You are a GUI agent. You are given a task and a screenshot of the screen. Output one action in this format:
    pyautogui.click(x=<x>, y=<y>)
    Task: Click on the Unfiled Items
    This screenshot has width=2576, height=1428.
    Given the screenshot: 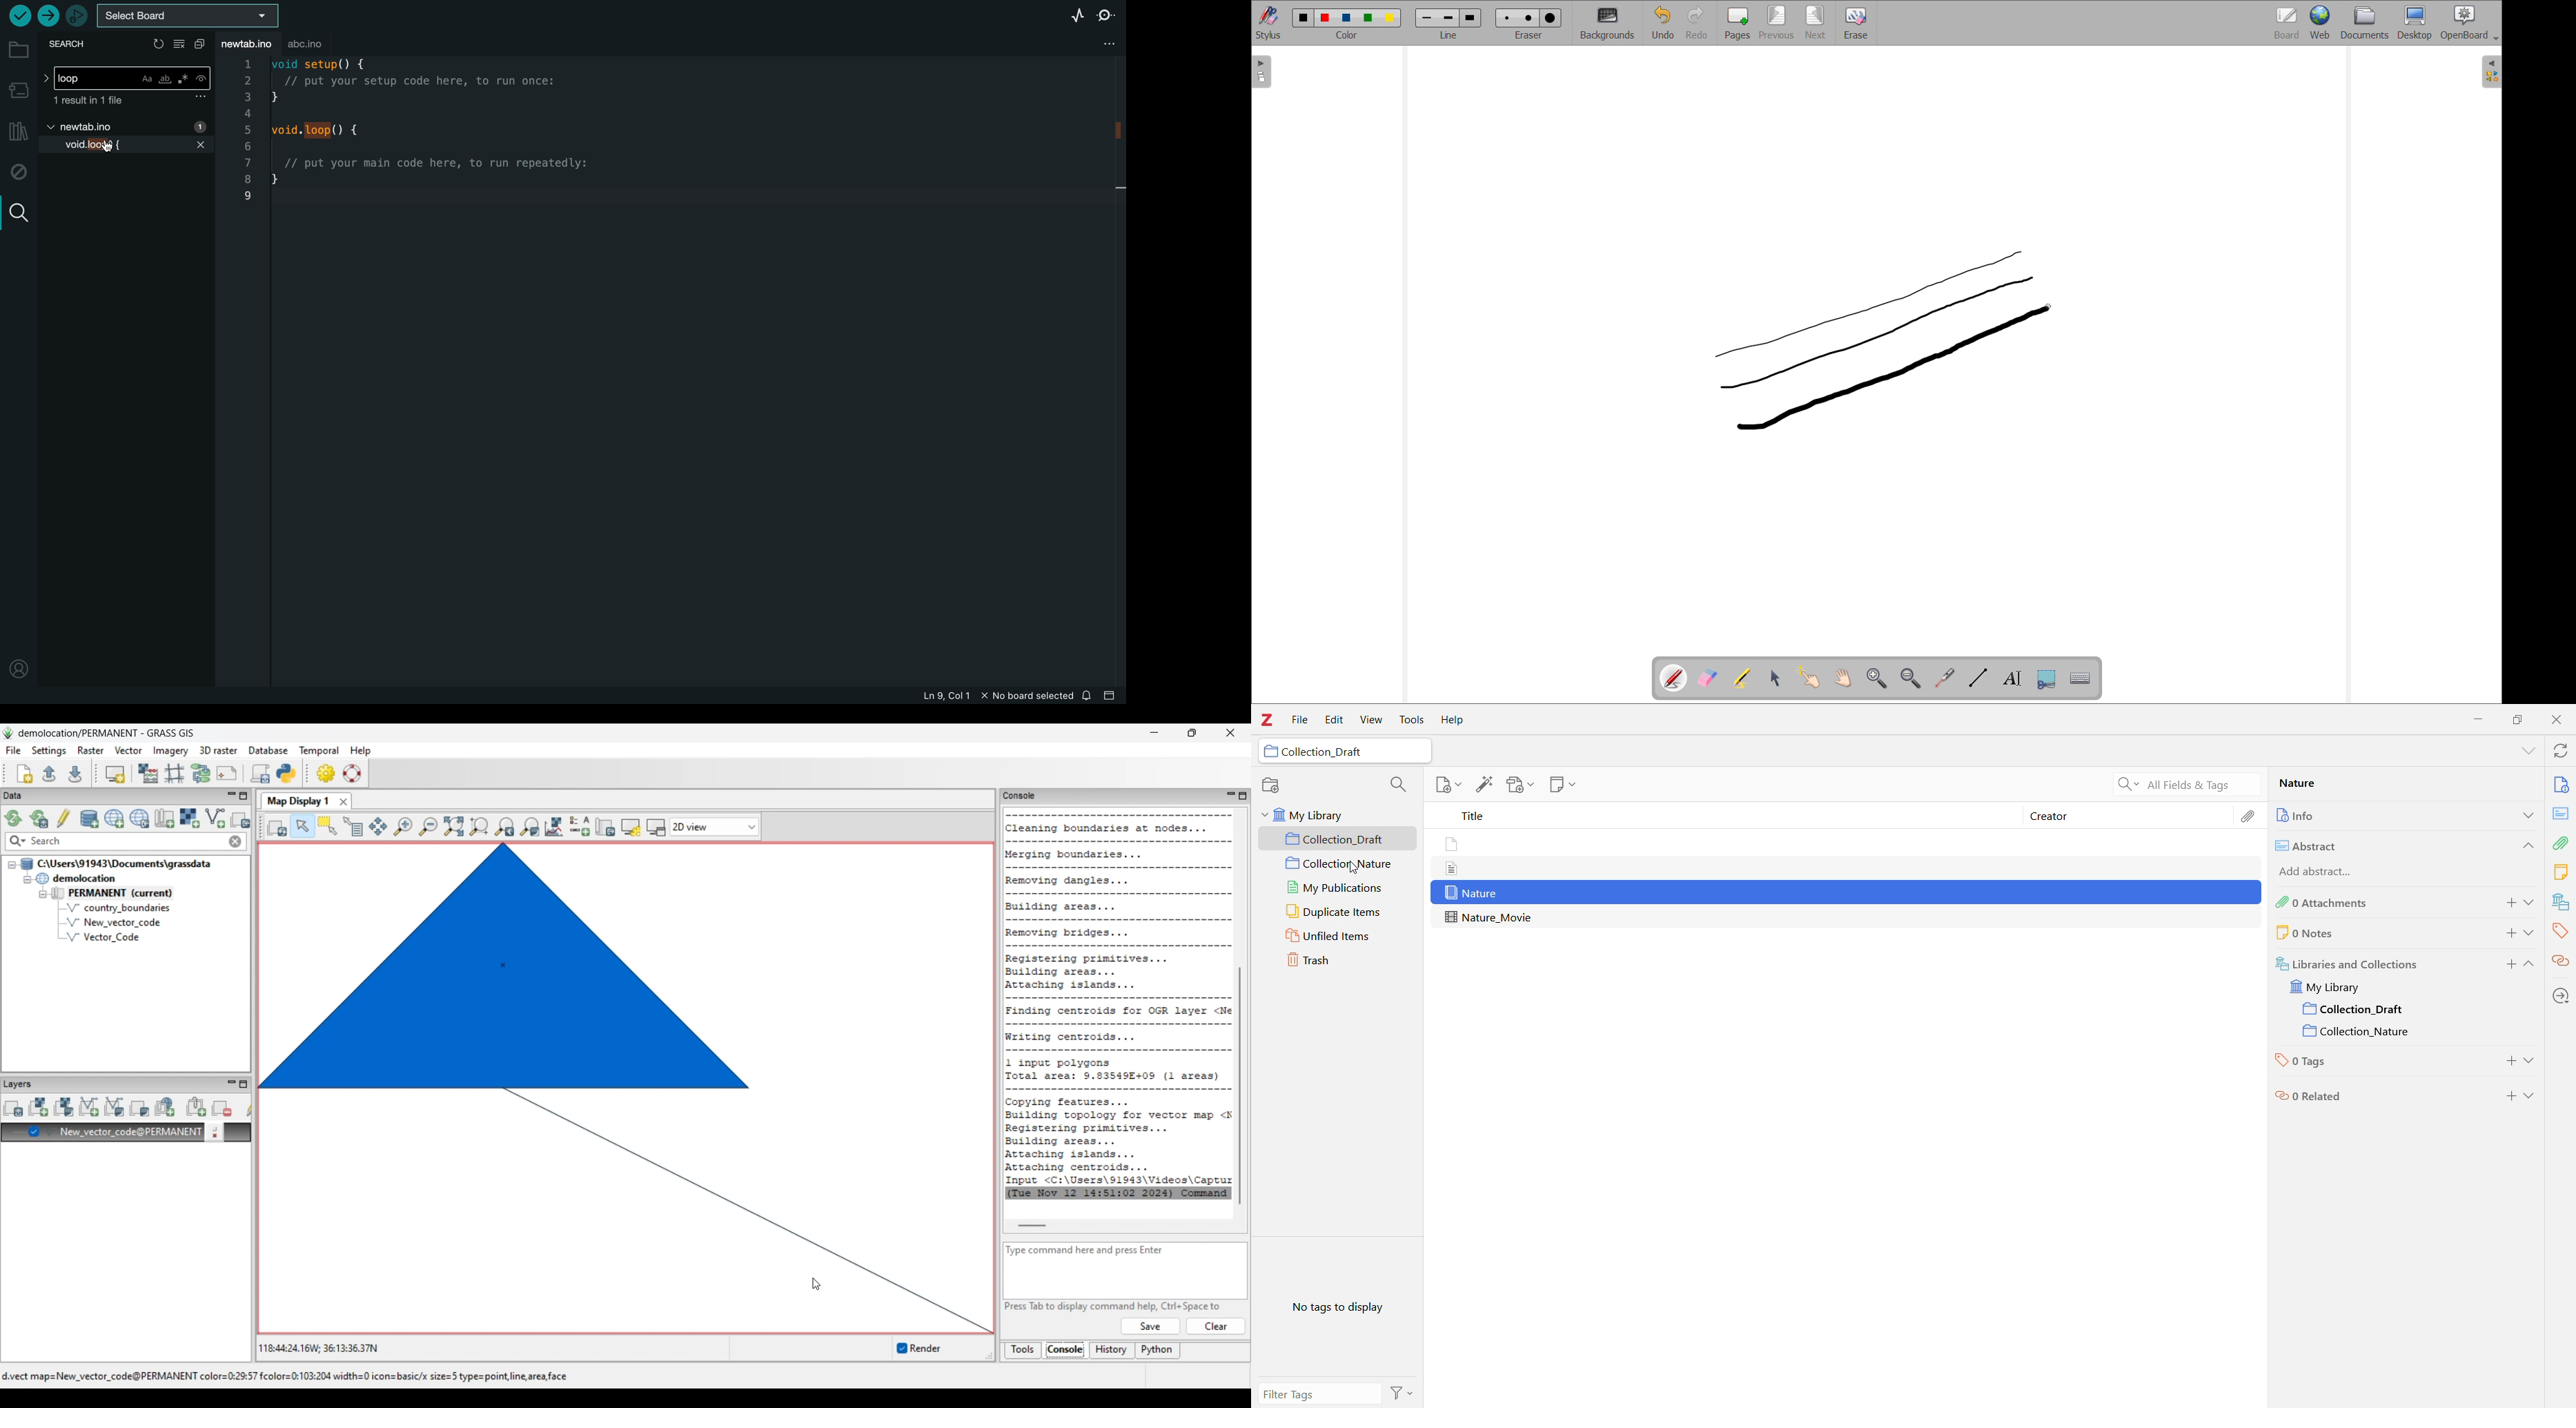 What is the action you would take?
    pyautogui.click(x=1339, y=937)
    